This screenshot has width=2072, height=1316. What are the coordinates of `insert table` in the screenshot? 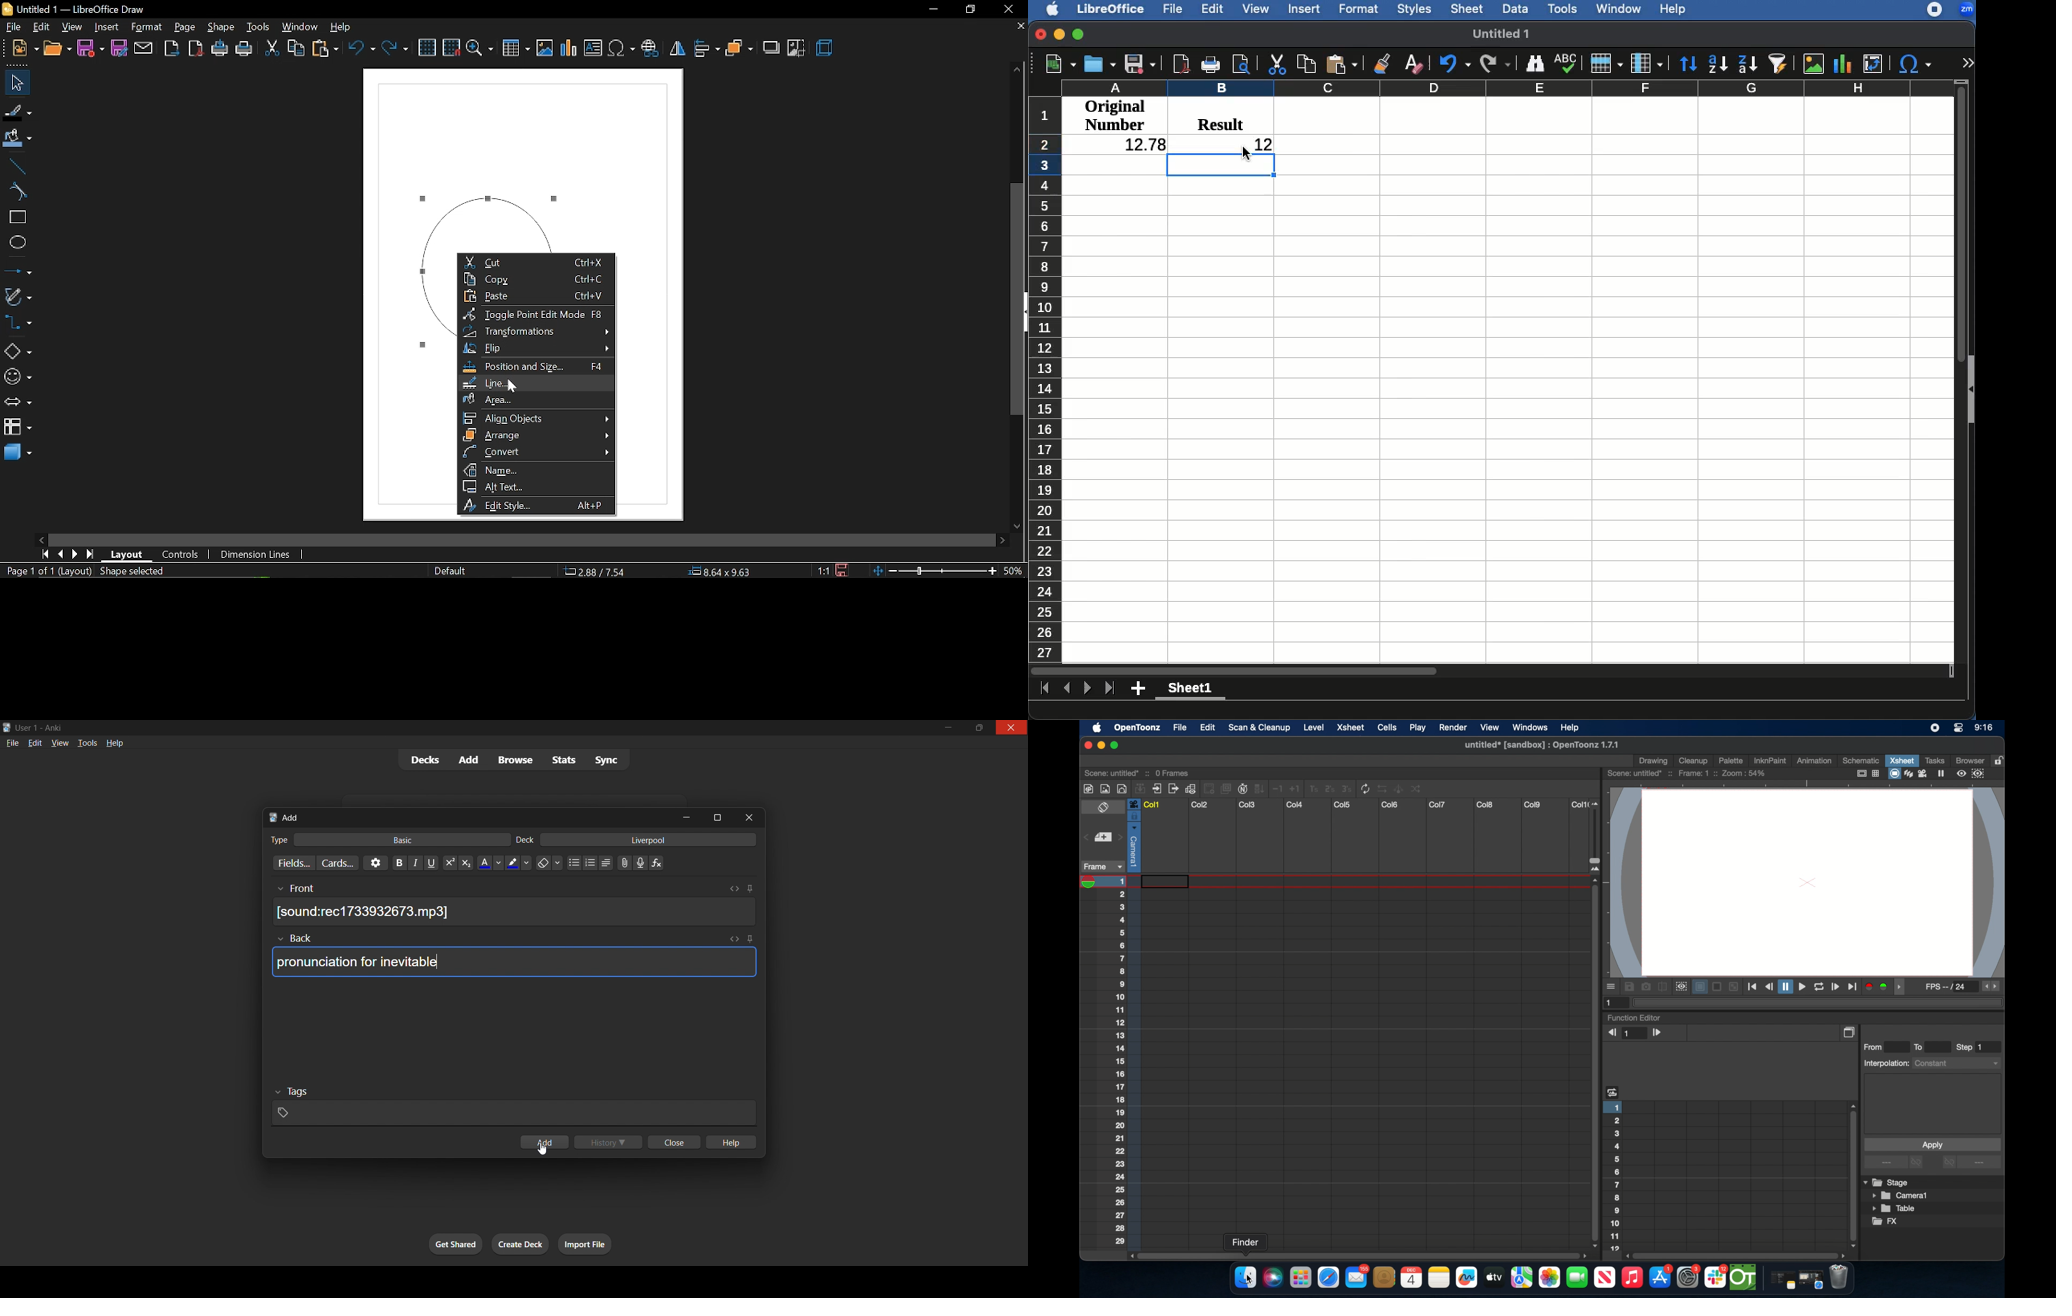 It's located at (516, 48).